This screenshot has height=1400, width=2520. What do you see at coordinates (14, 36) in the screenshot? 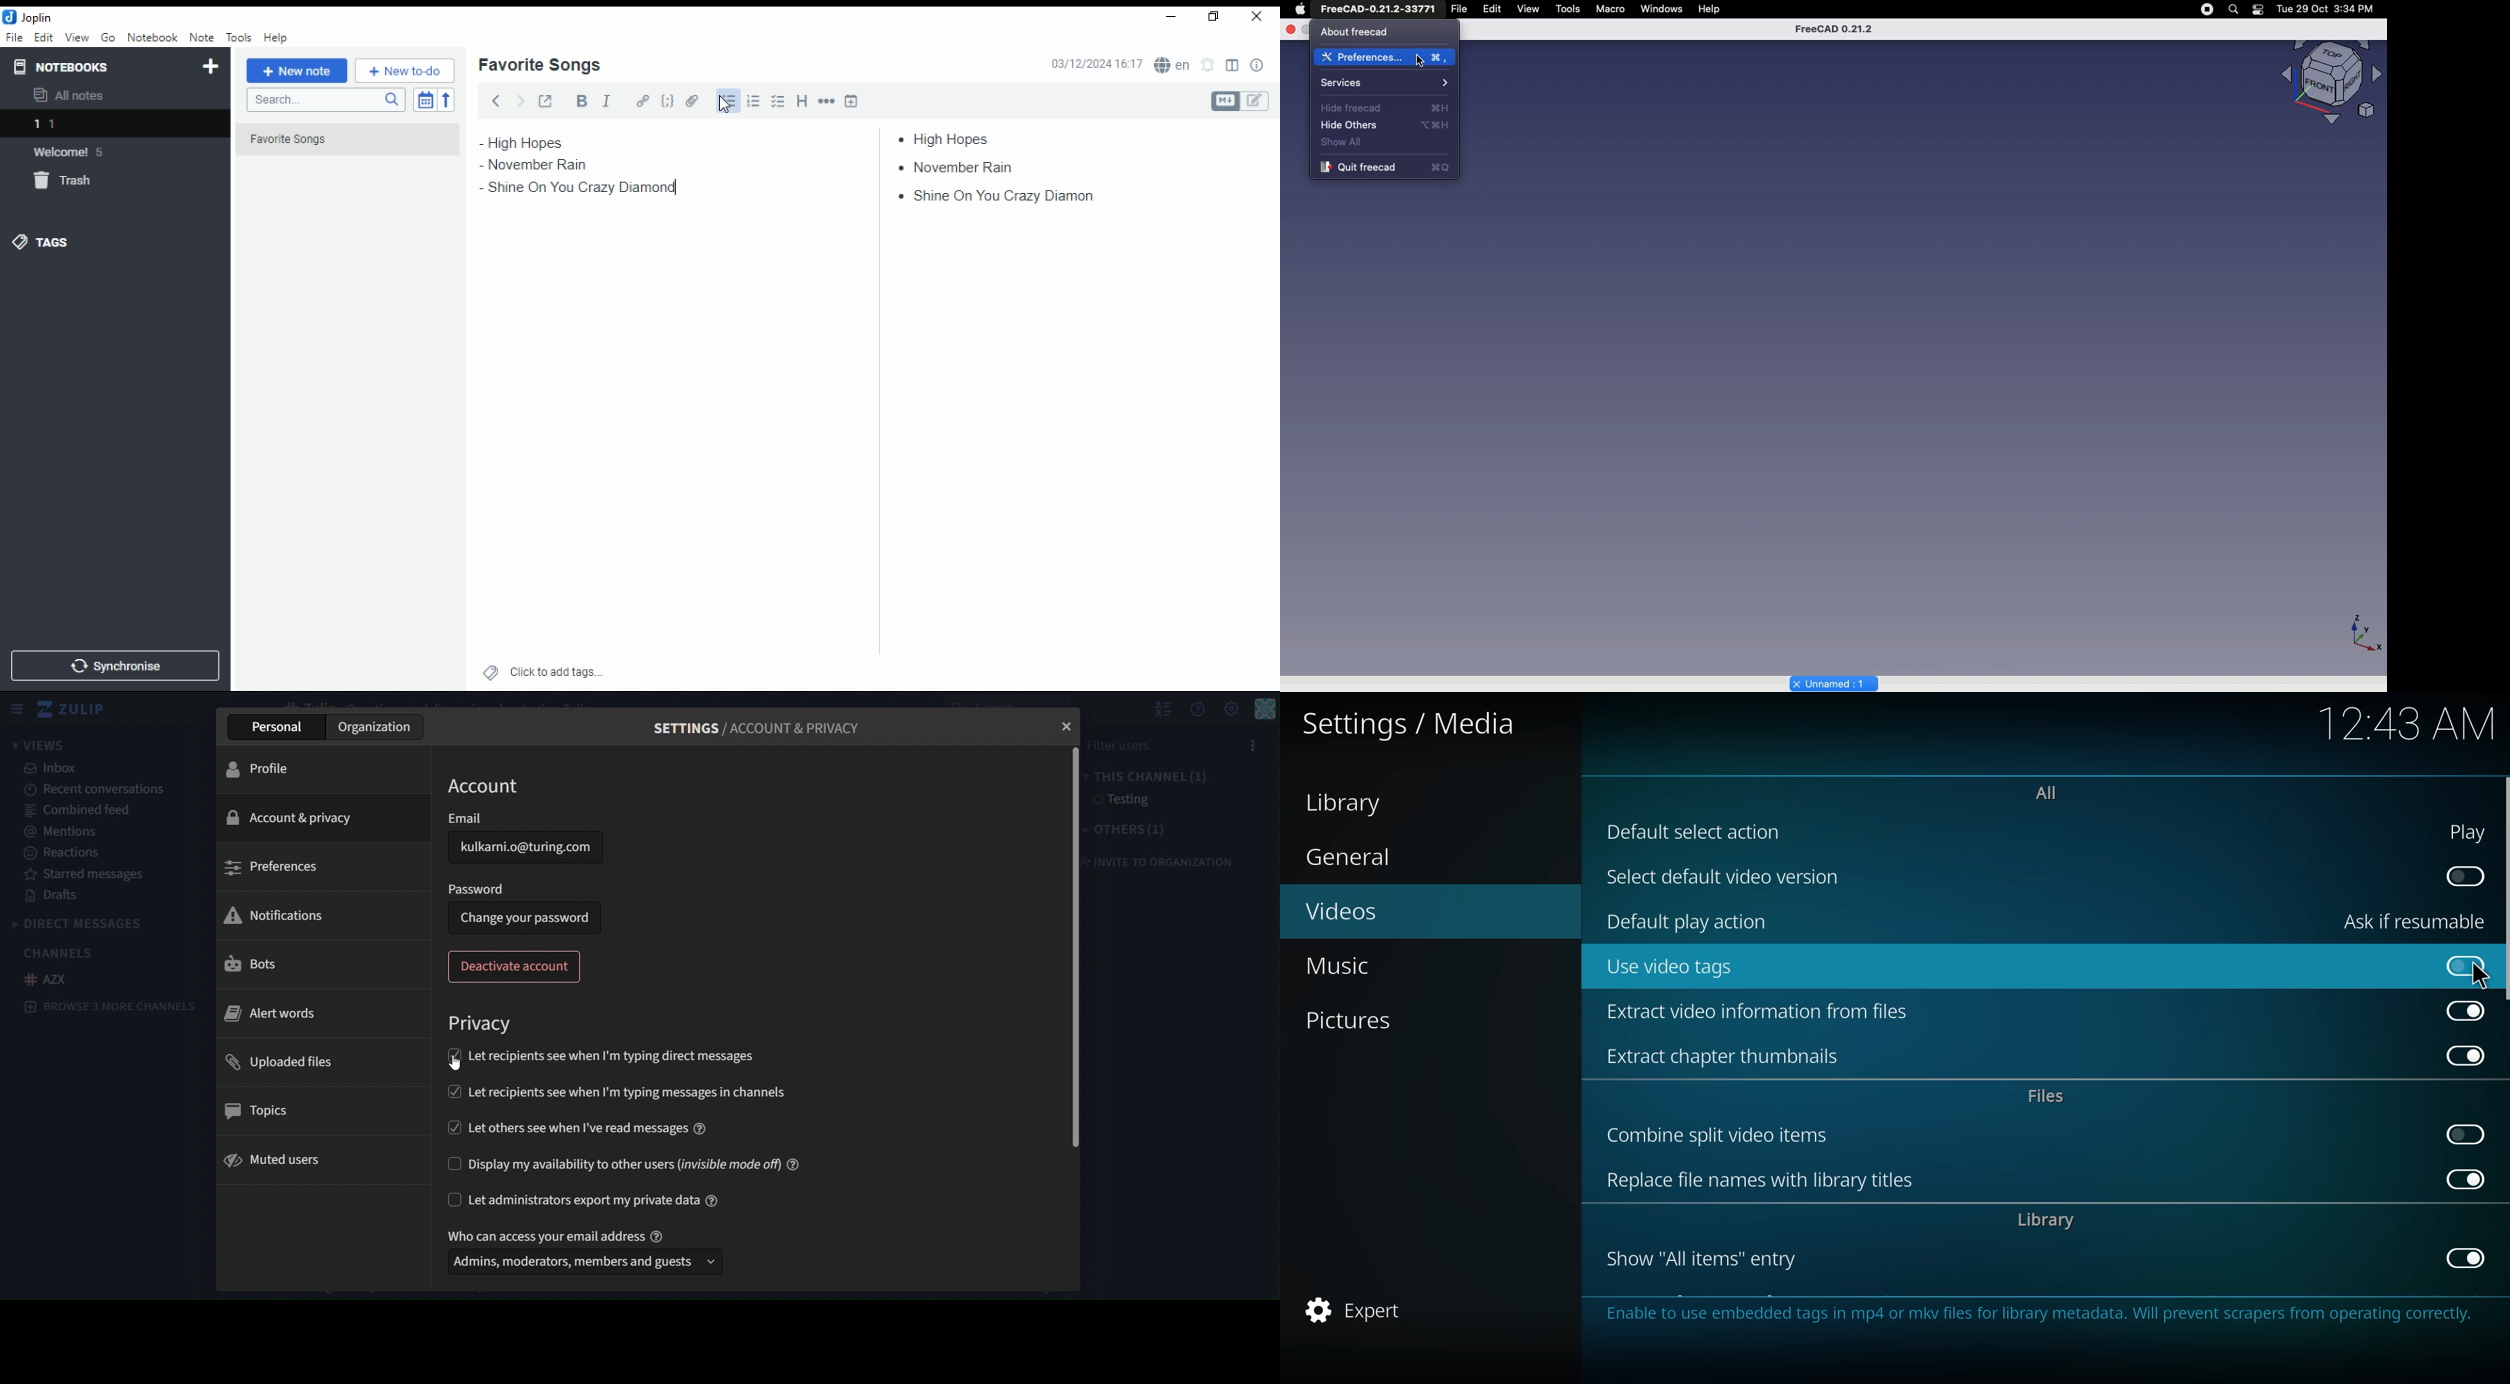
I see `file` at bounding box center [14, 36].